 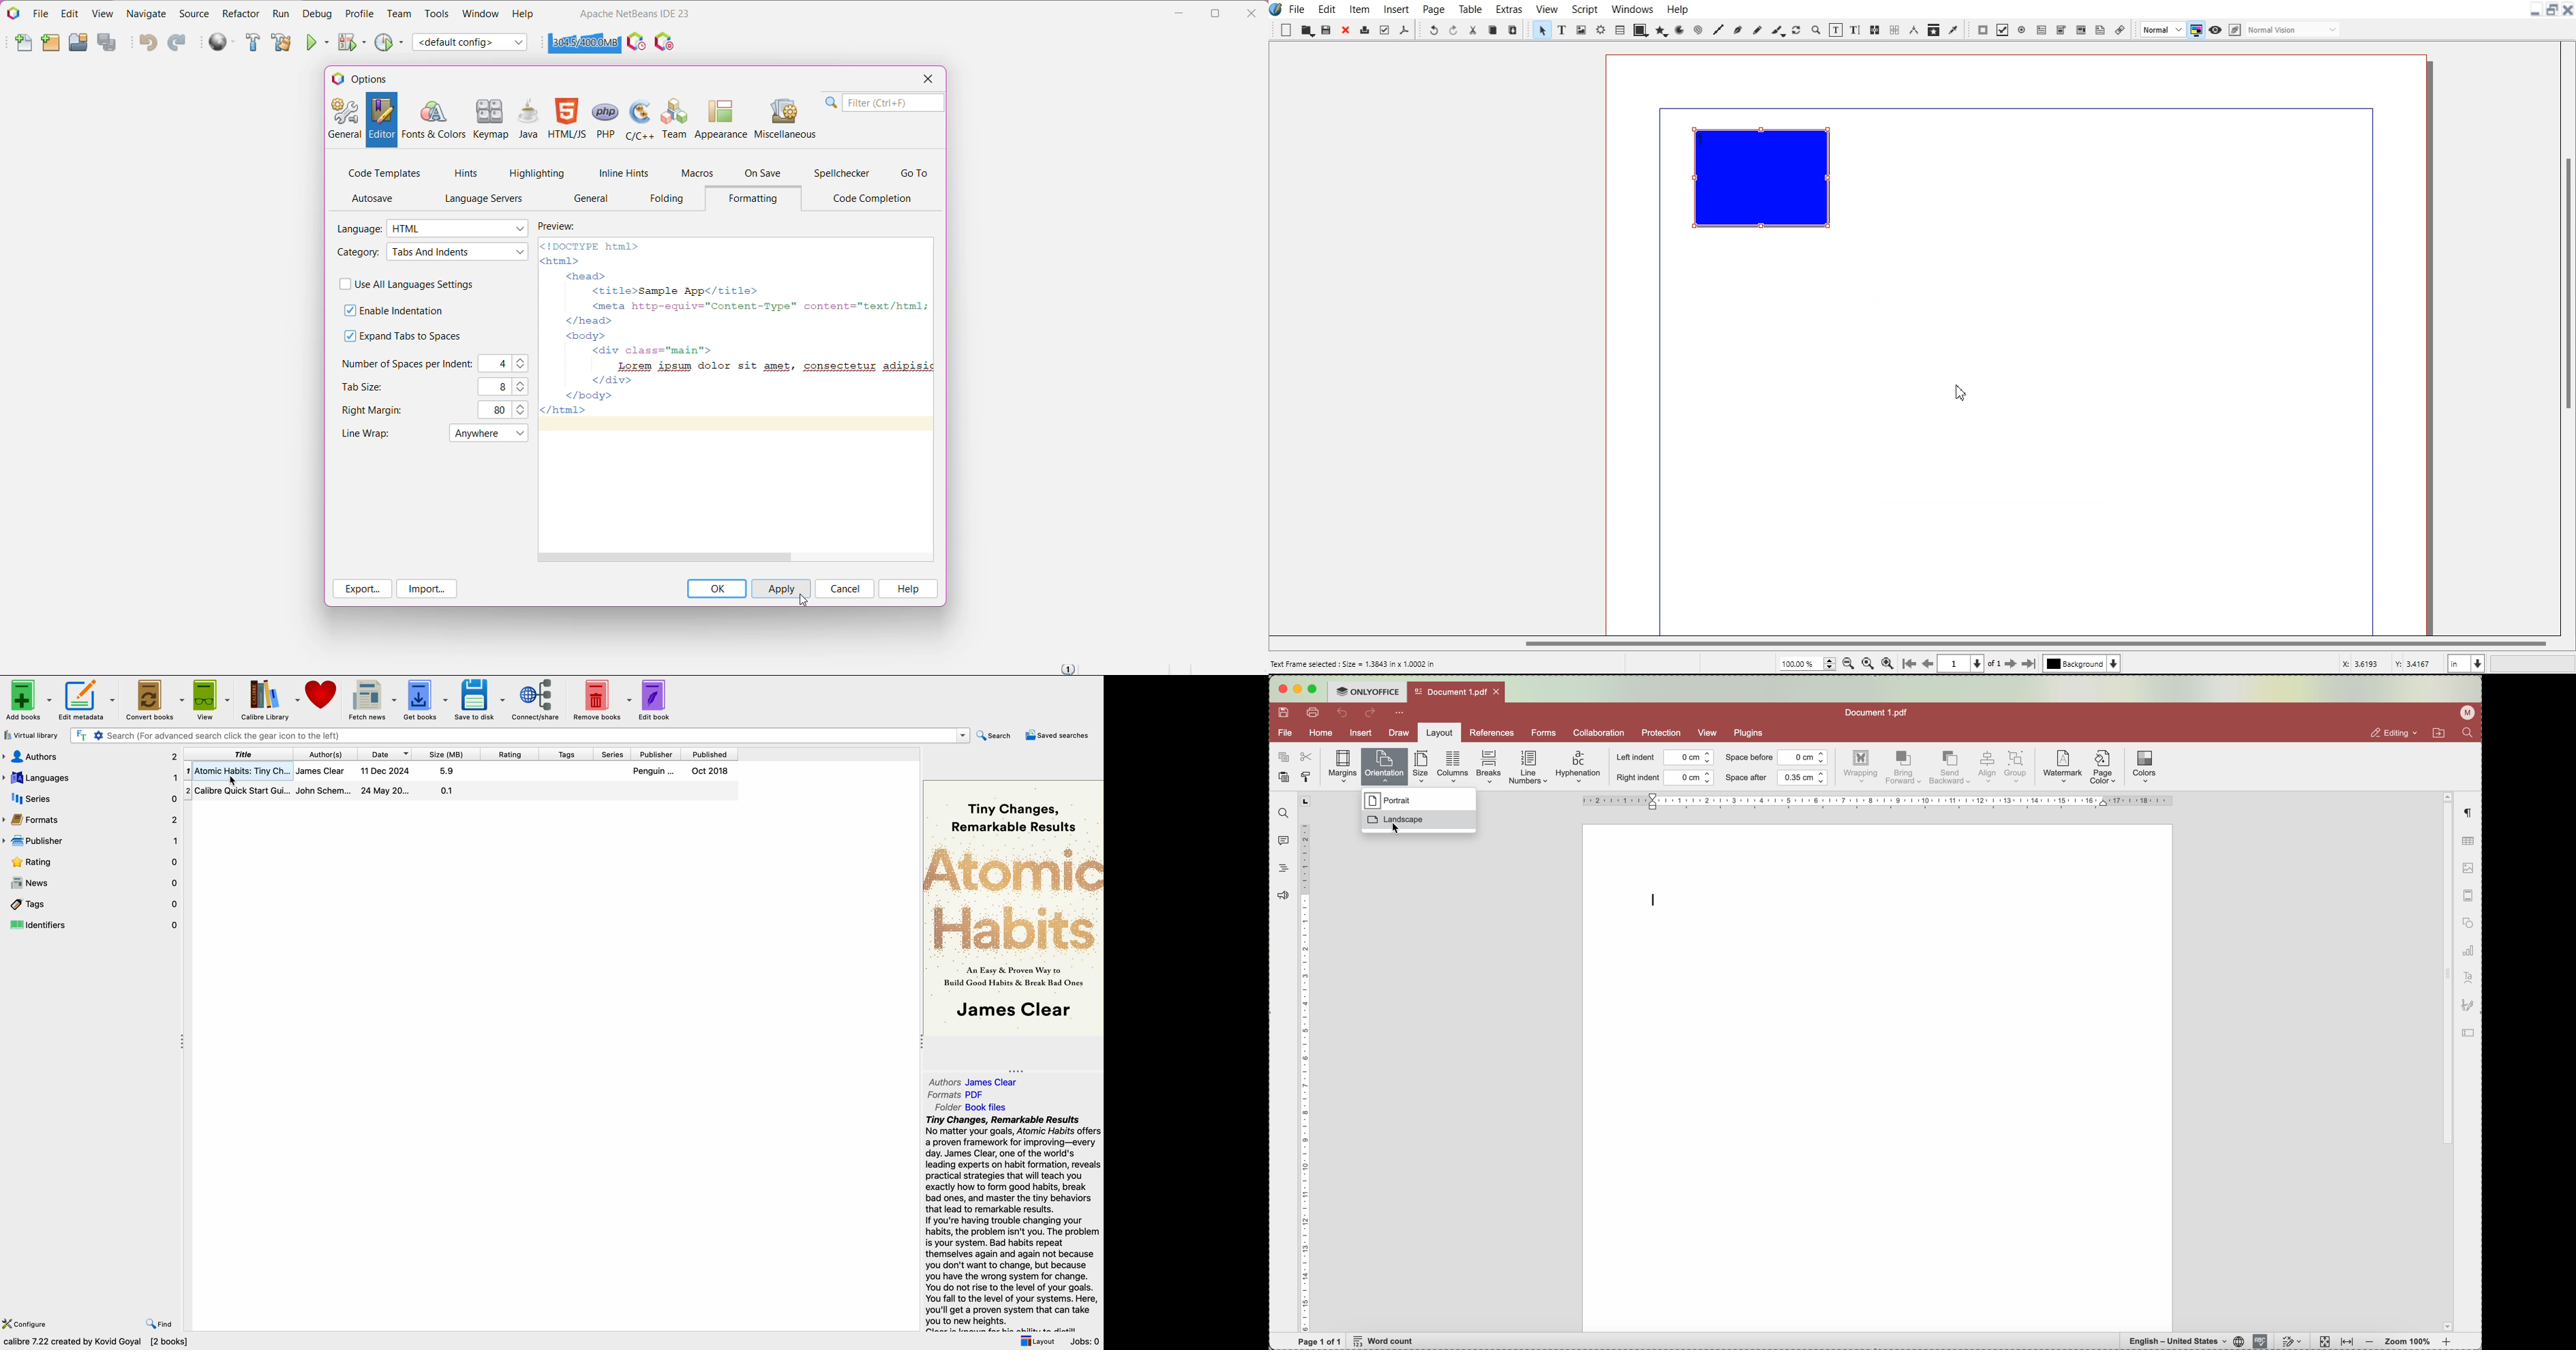 I want to click on fetch news, so click(x=375, y=699).